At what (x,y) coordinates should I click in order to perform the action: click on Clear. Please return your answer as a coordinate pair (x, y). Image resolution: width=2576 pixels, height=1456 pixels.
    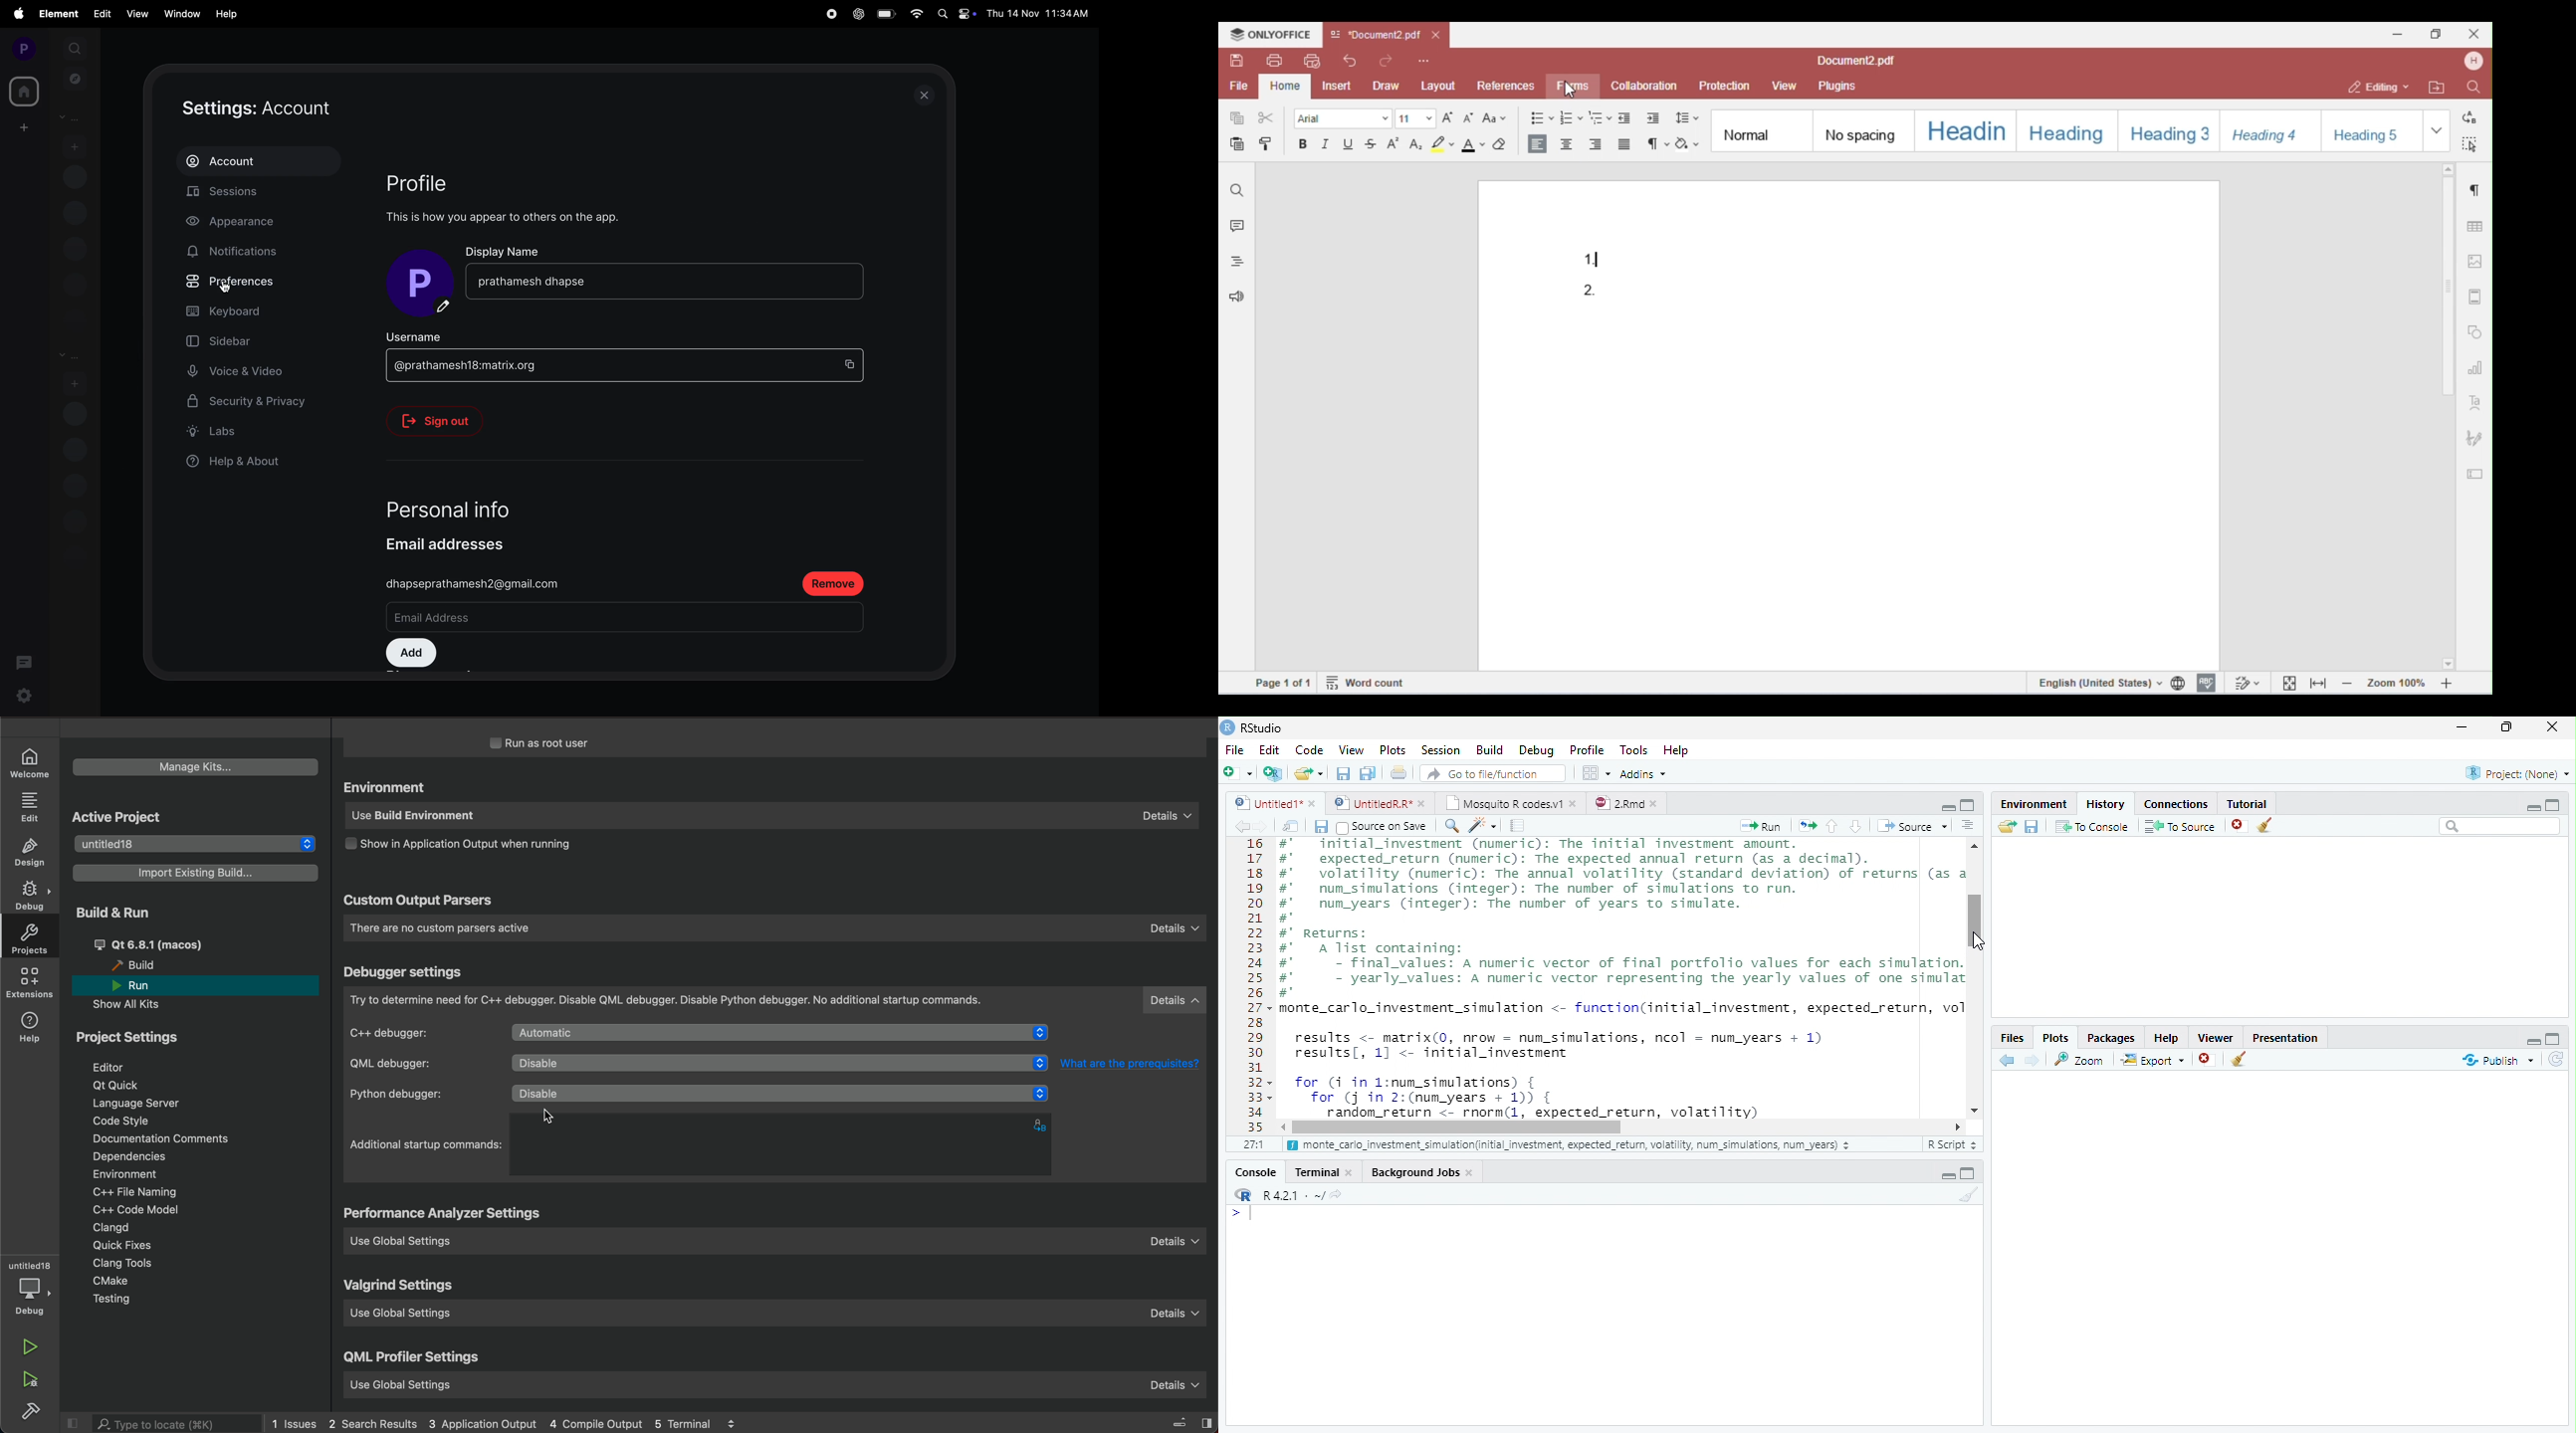
    Looking at the image, I should click on (1966, 1195).